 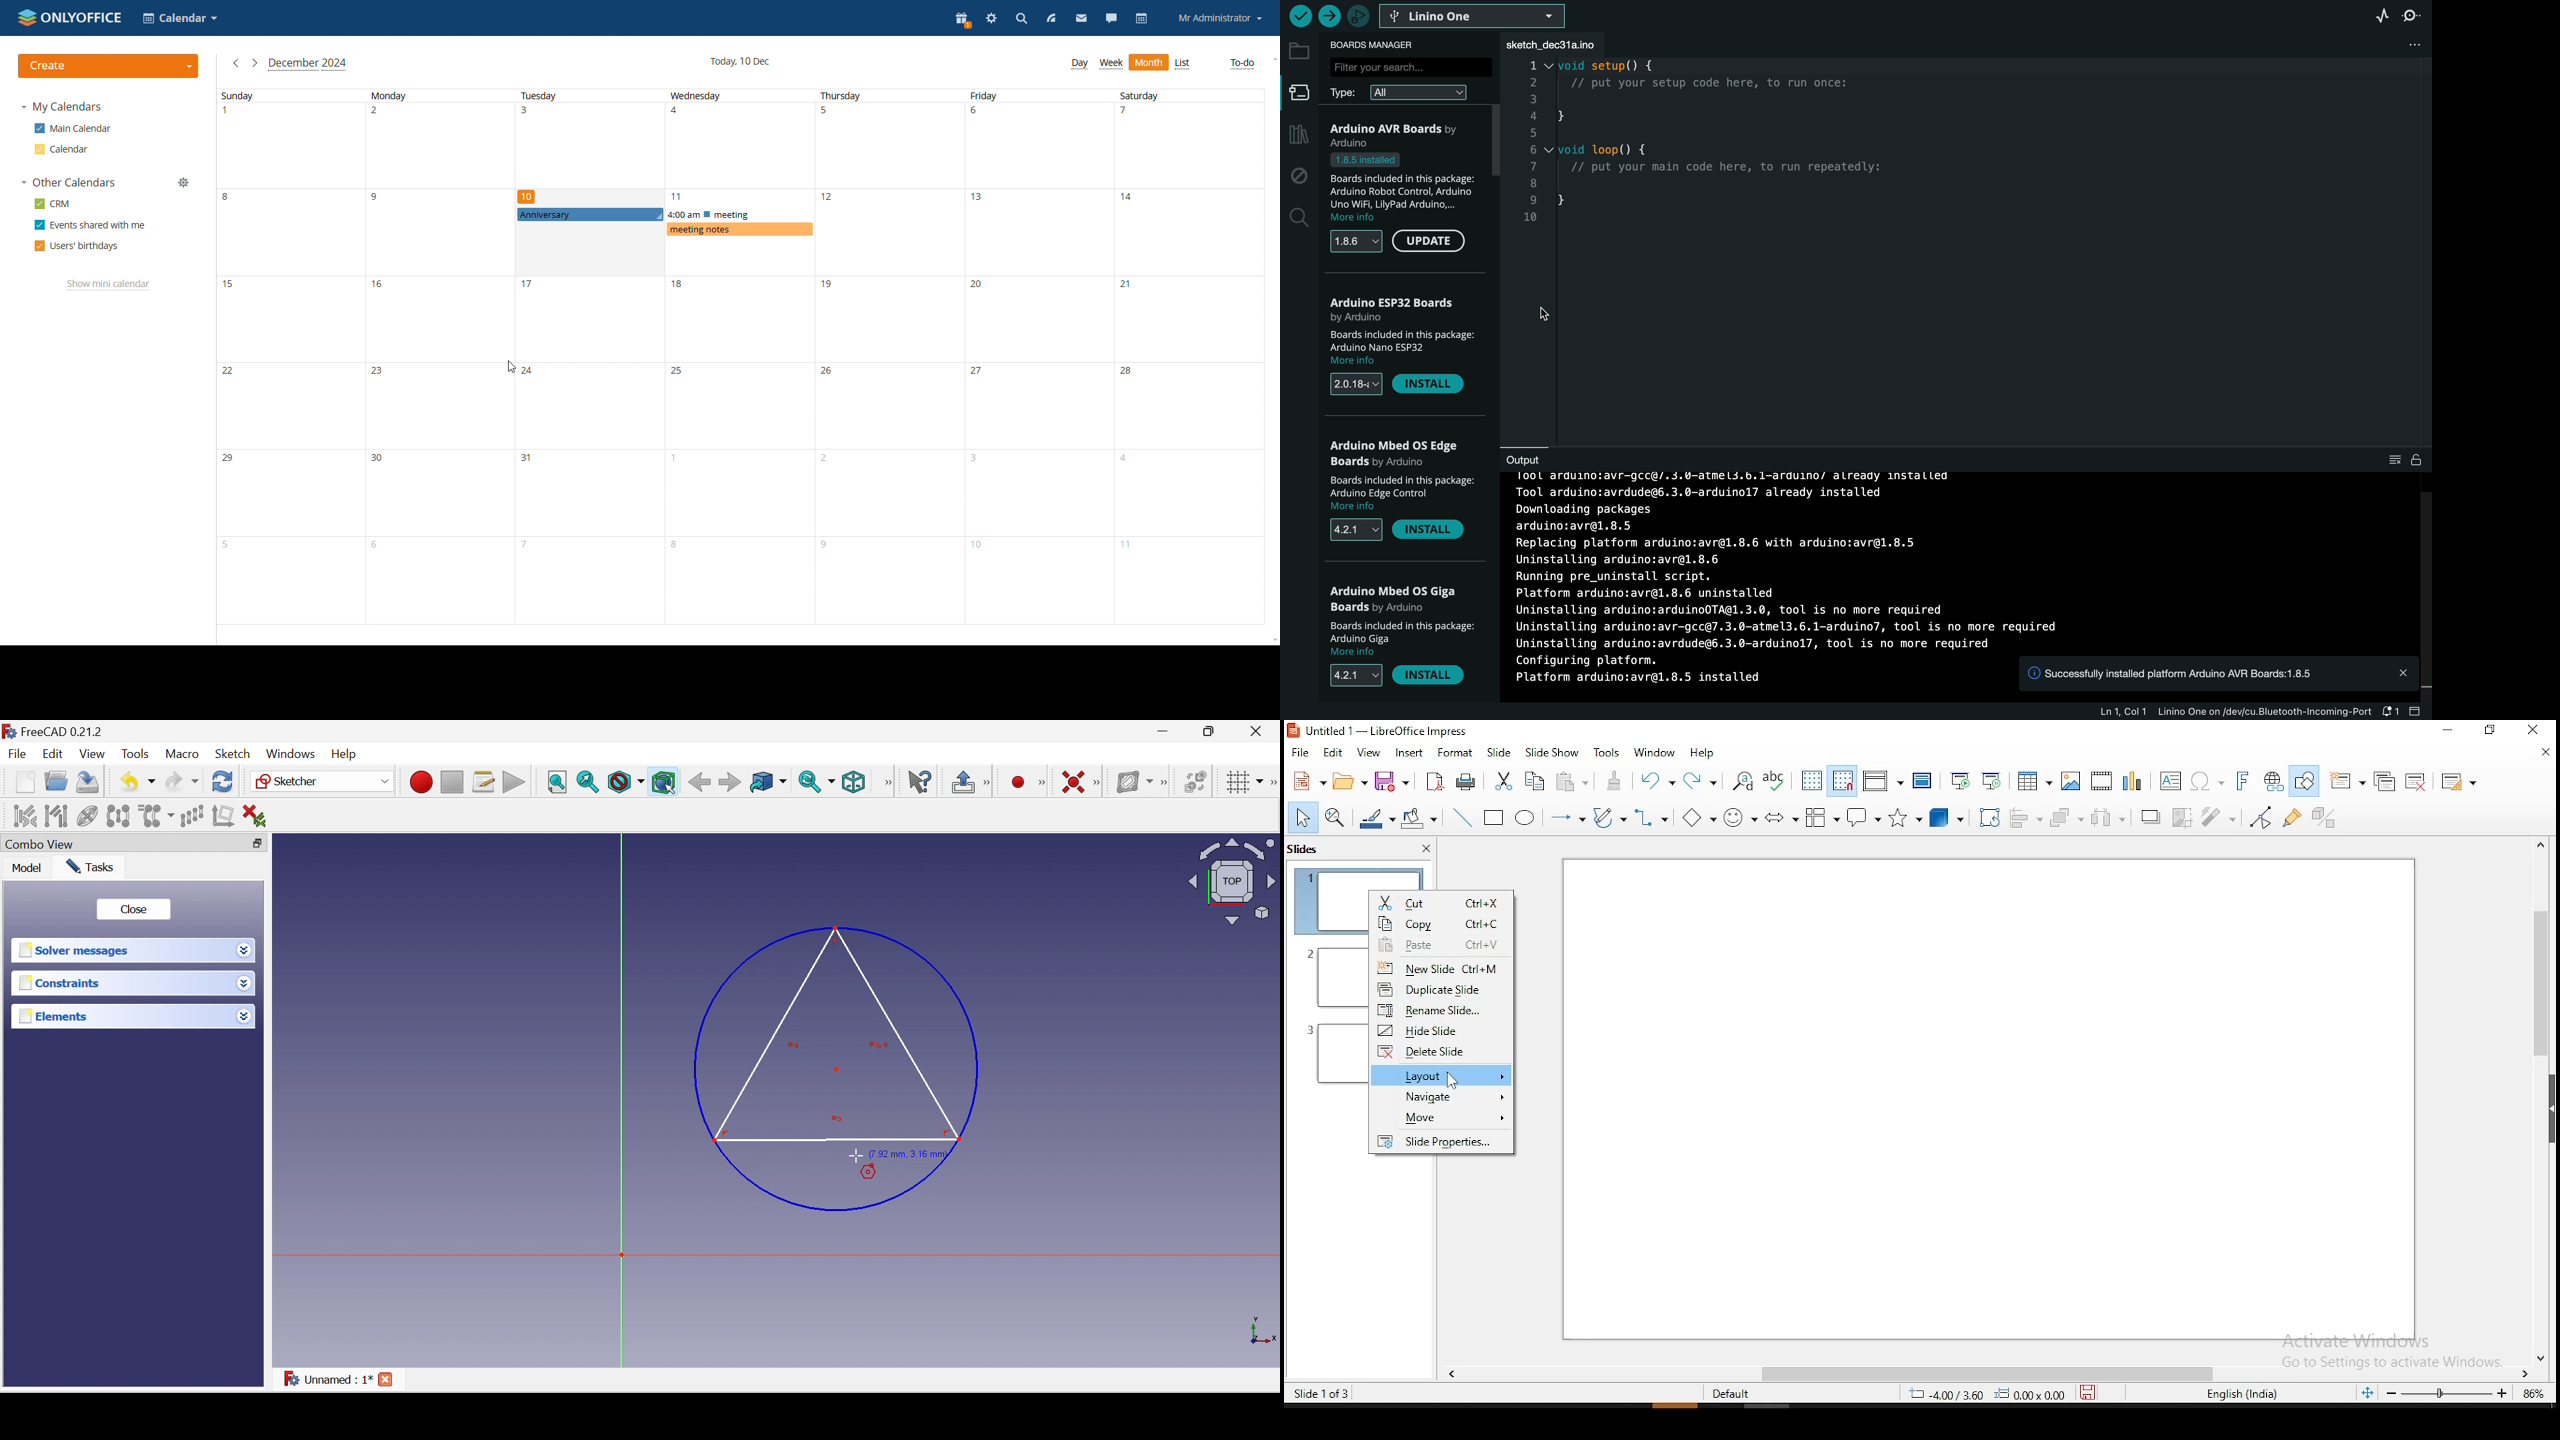 What do you see at coordinates (245, 1016) in the screenshot?
I see `Drop down` at bounding box center [245, 1016].